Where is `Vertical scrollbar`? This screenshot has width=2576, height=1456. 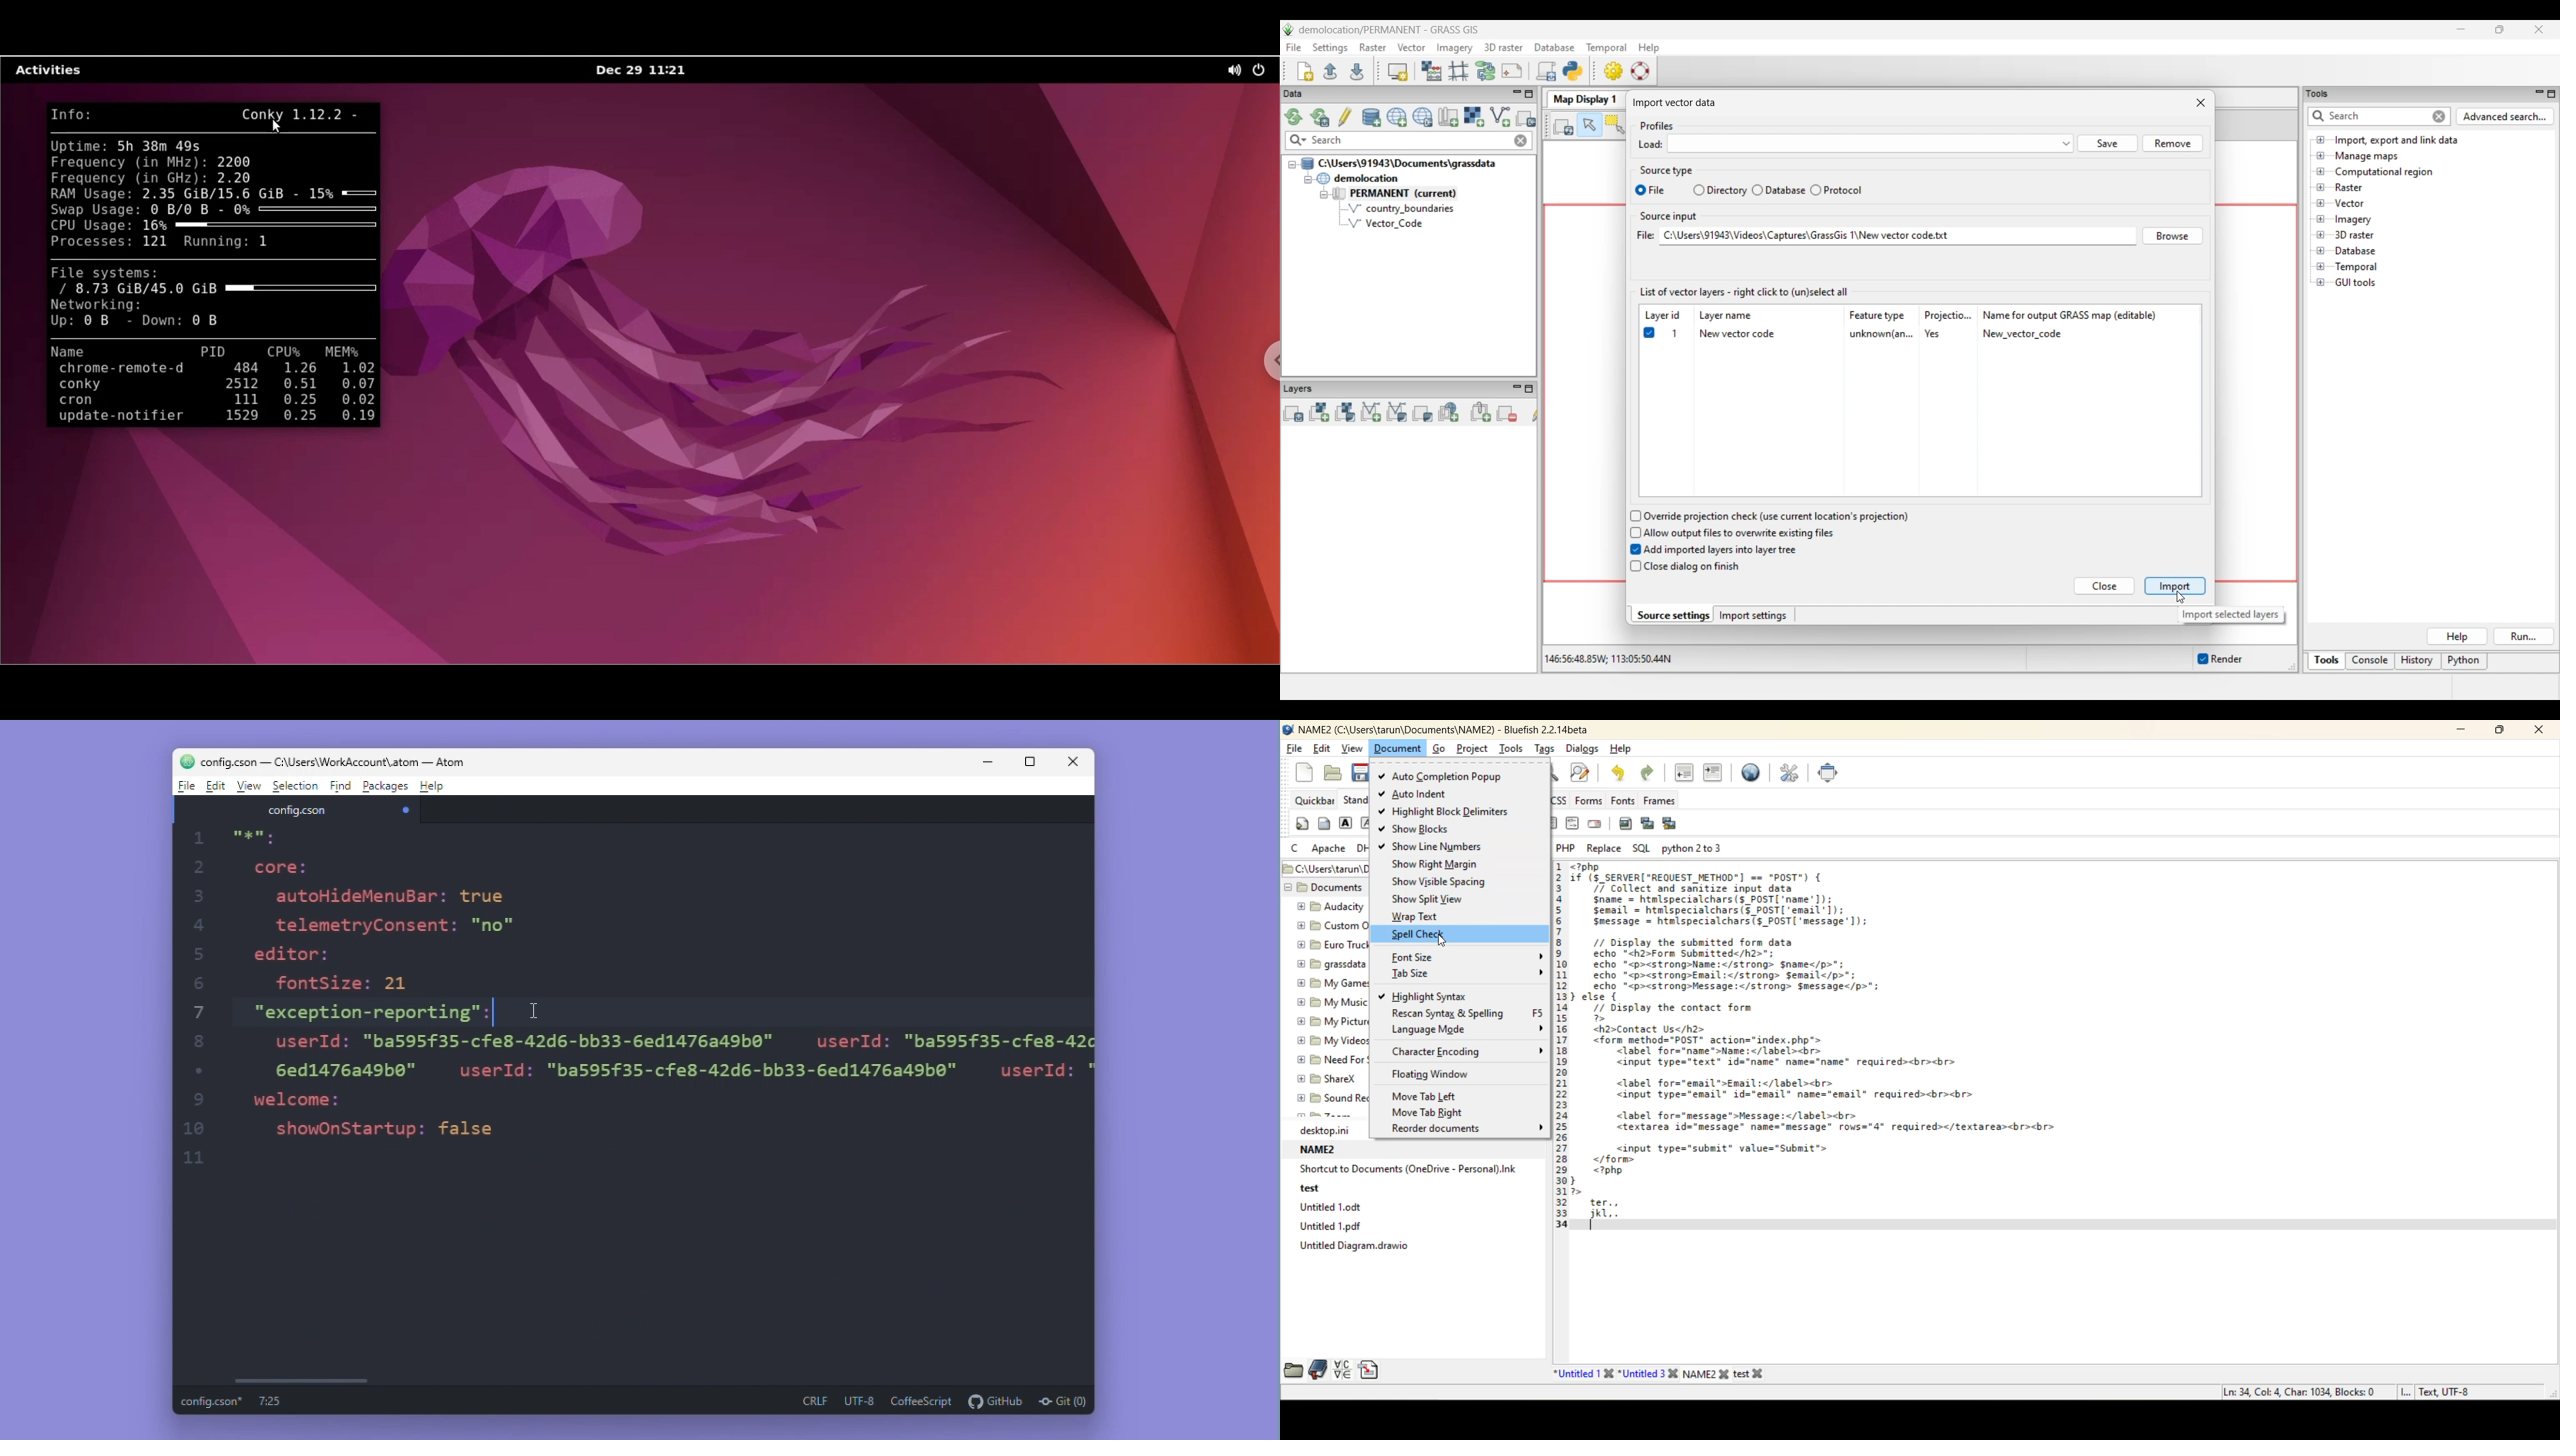 Vertical scrollbar is located at coordinates (1095, 1055).